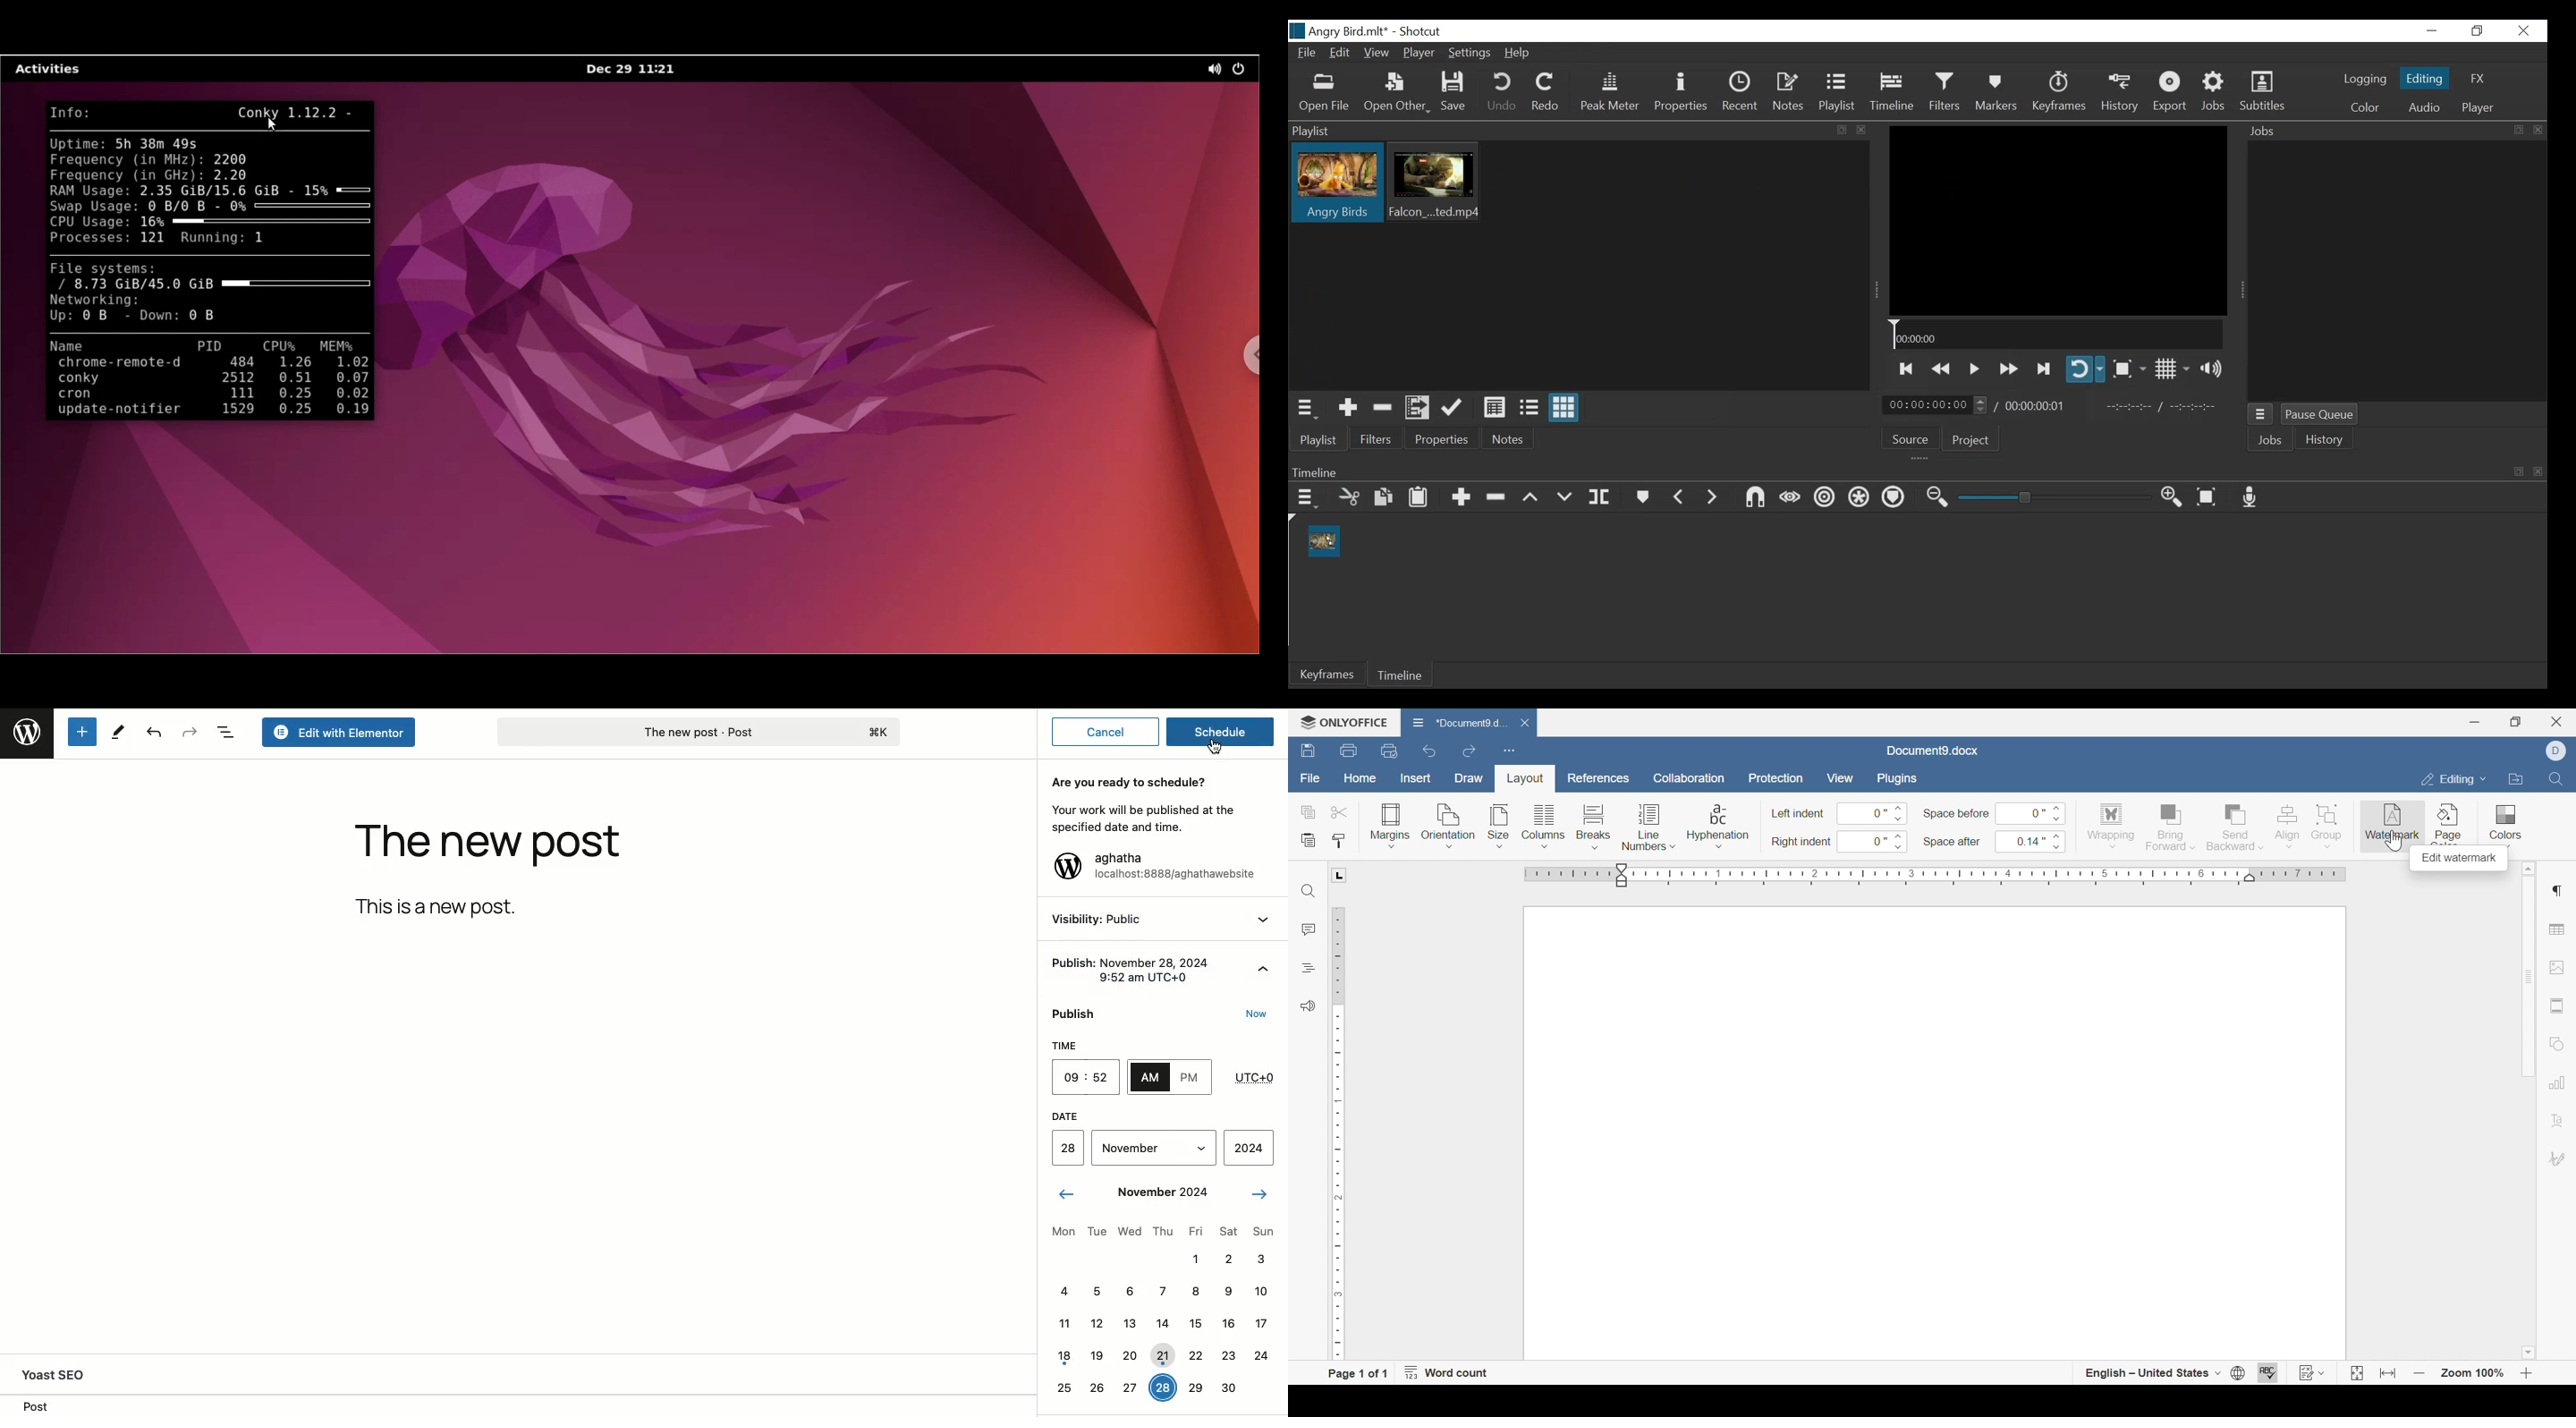  Describe the element at coordinates (1527, 406) in the screenshot. I see `View as files` at that location.